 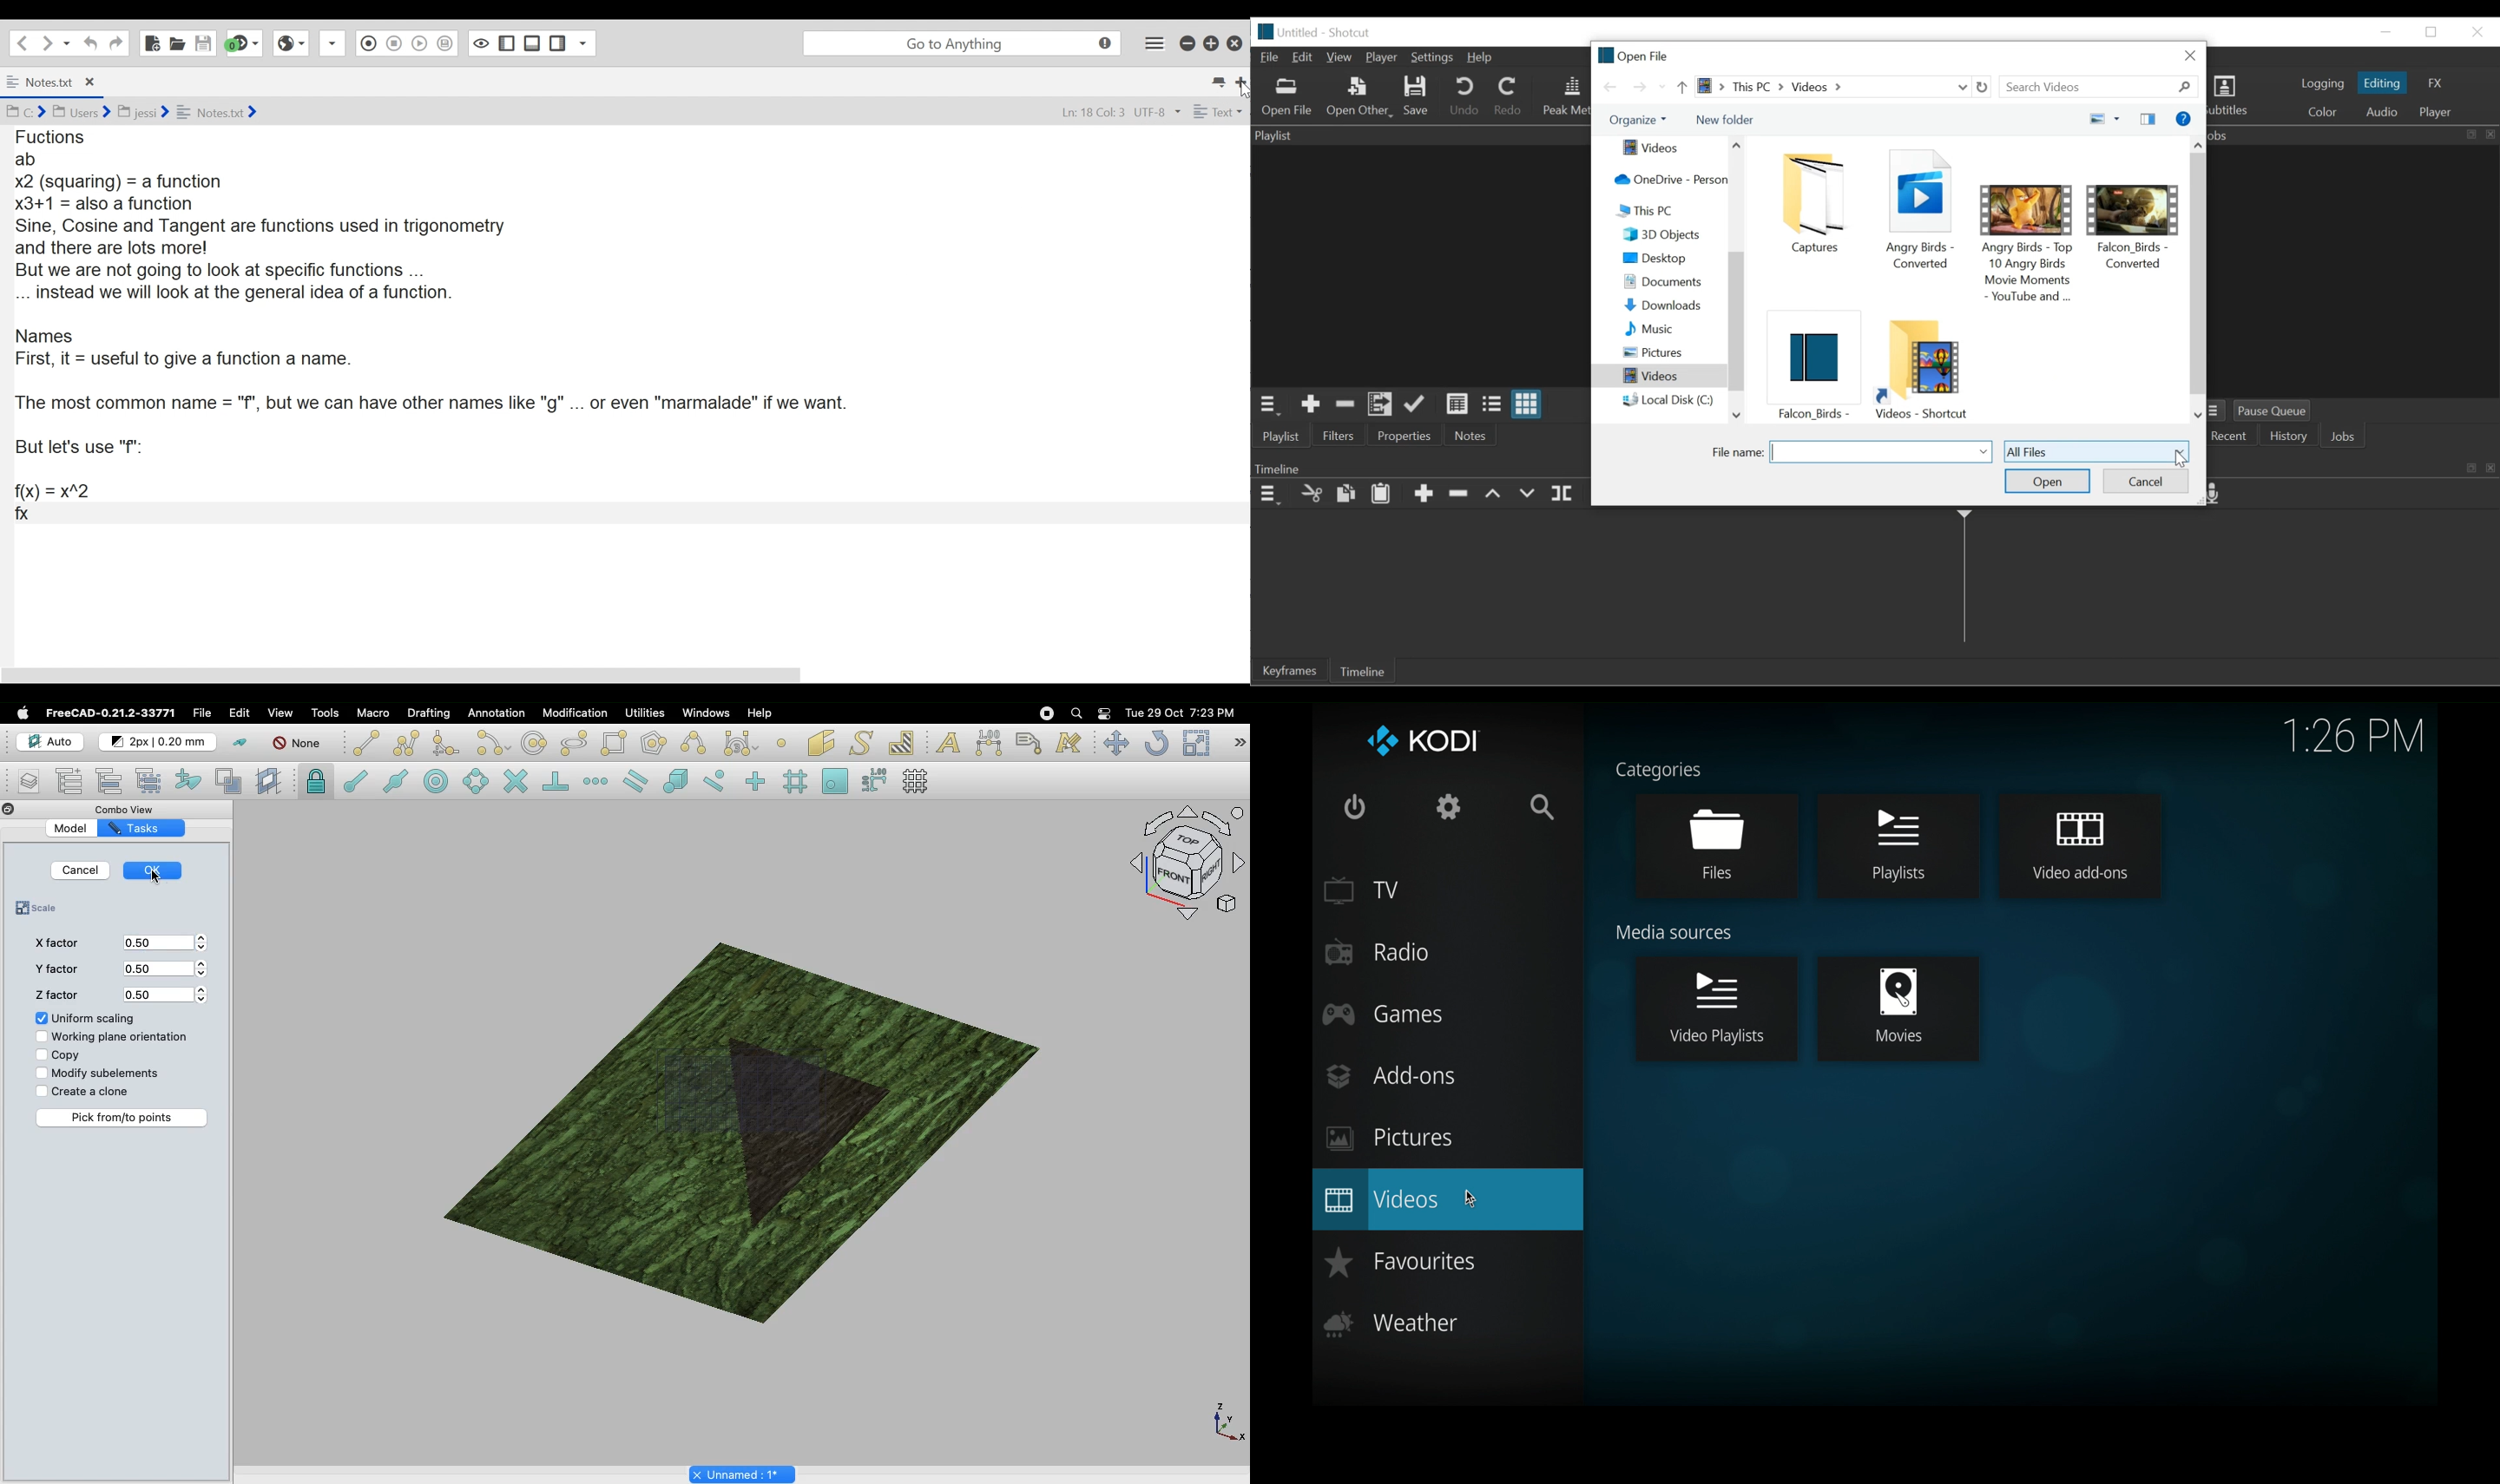 I want to click on Record audio, so click(x=2219, y=495).